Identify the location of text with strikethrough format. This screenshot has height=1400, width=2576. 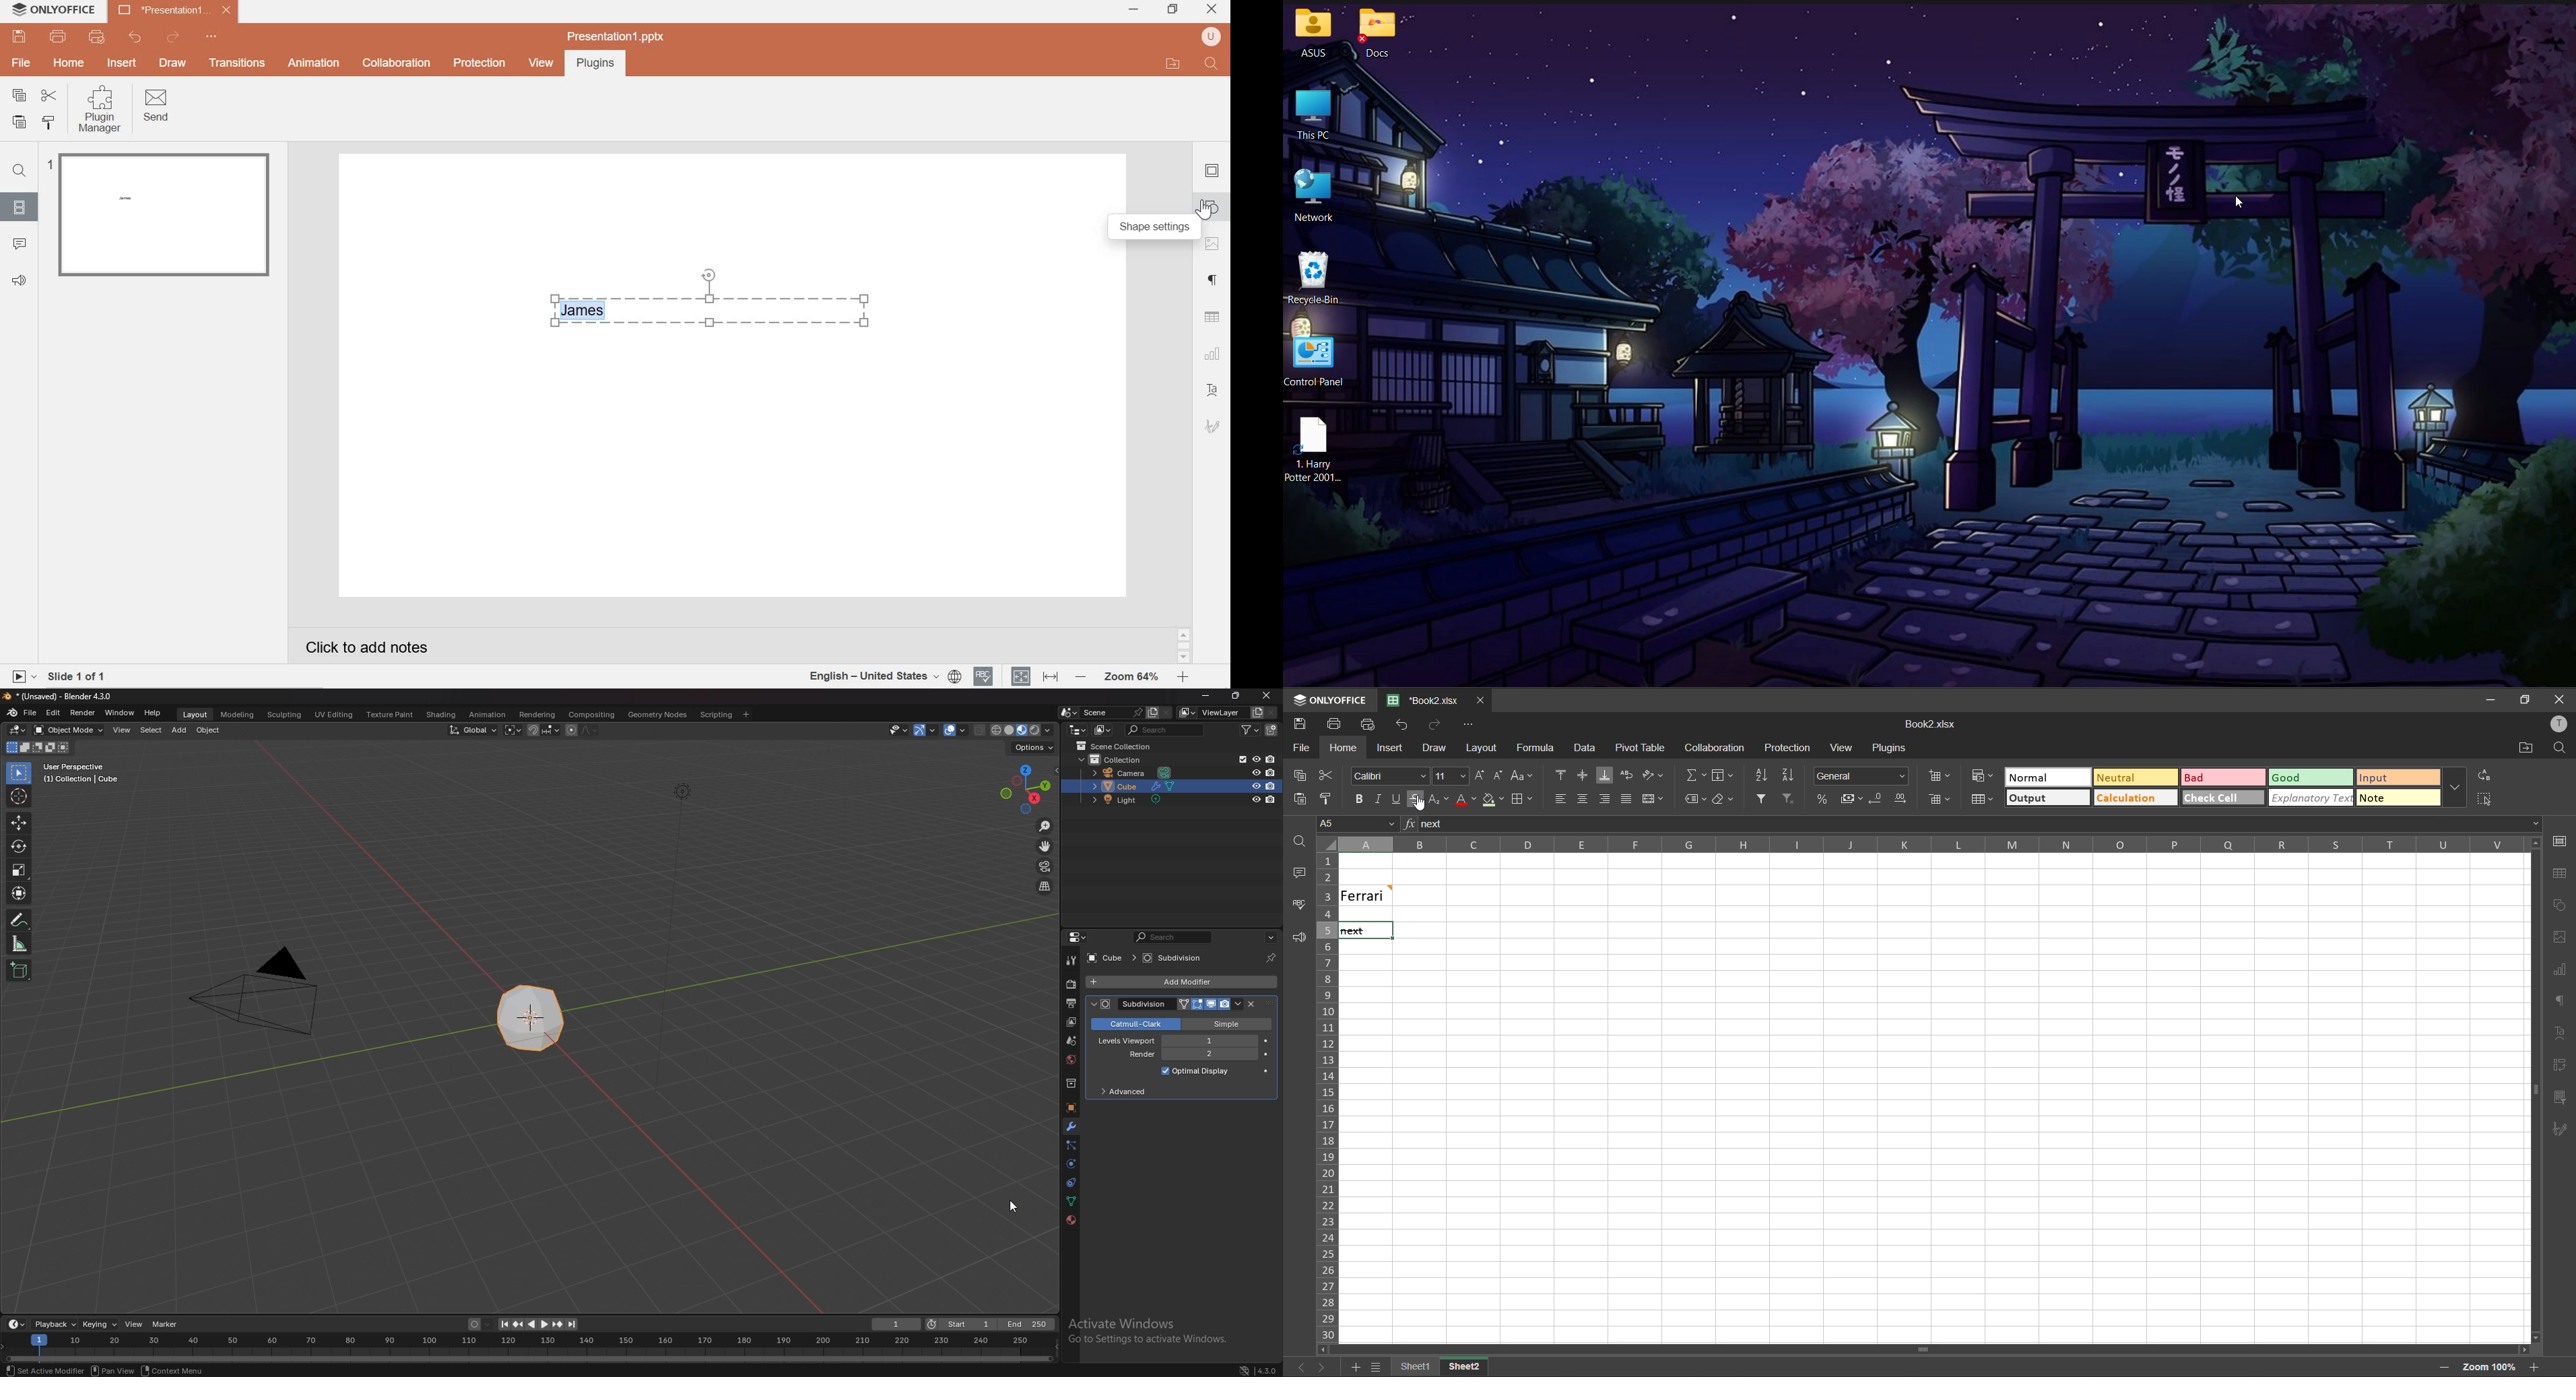
(1365, 930).